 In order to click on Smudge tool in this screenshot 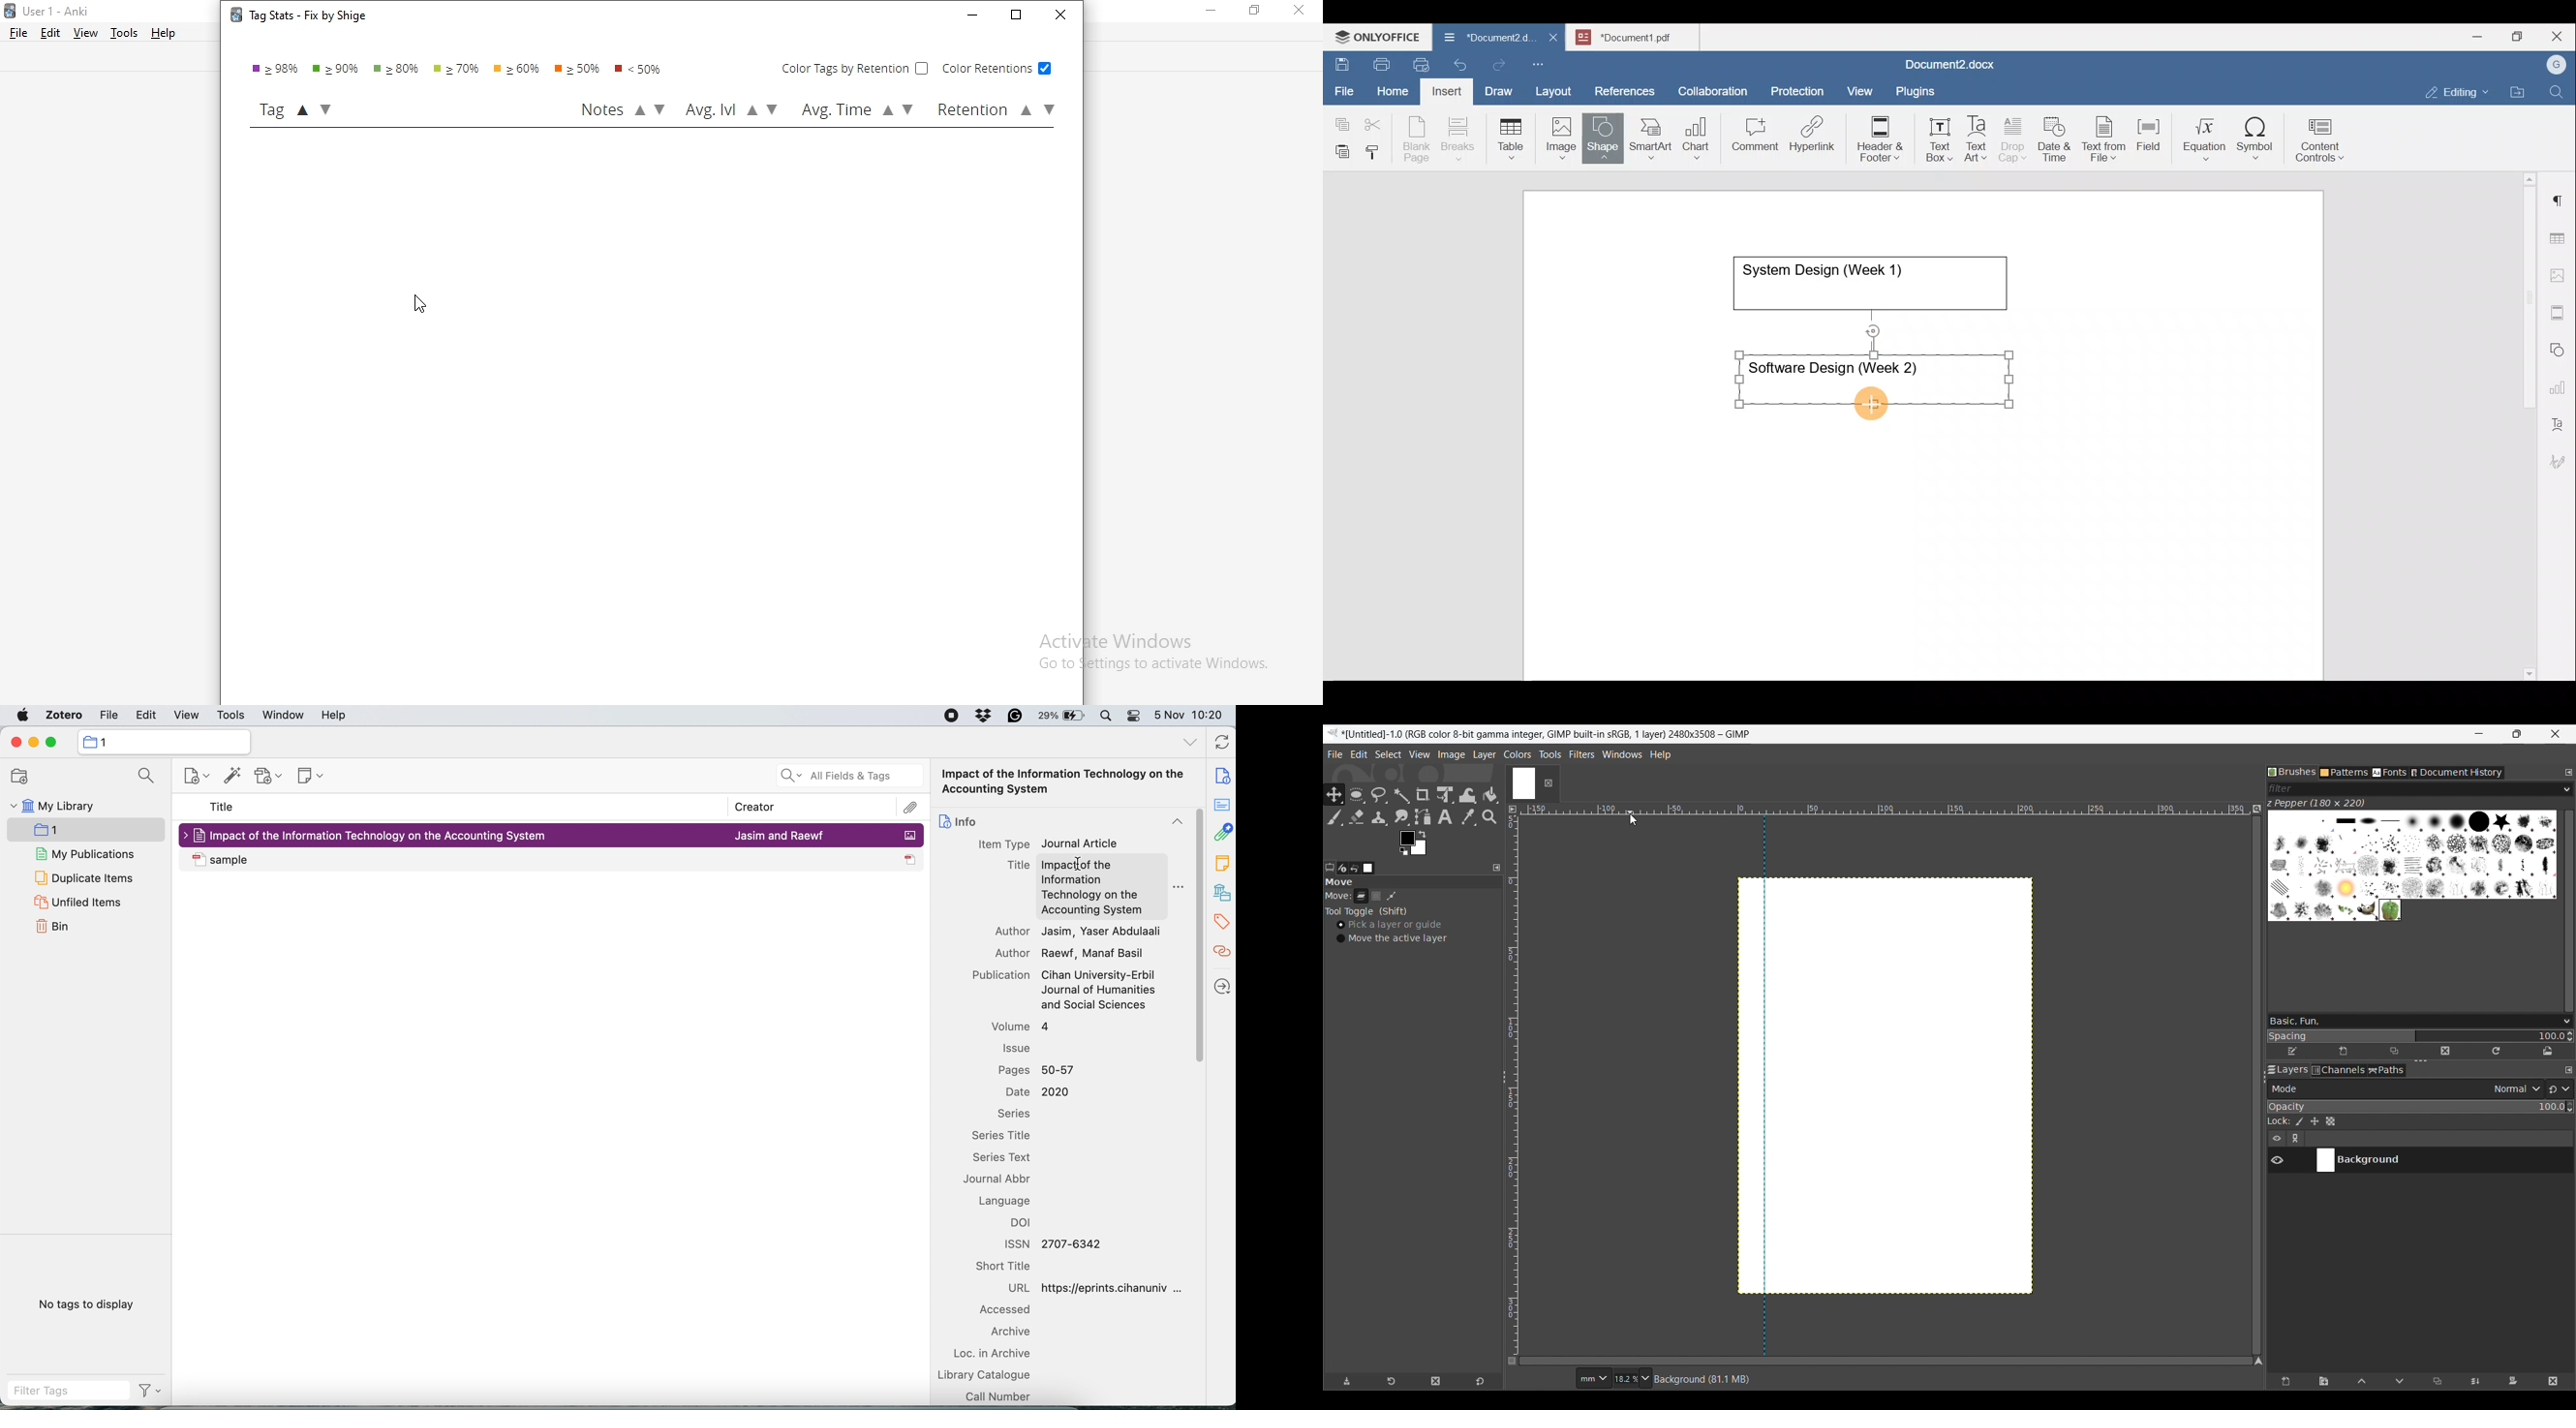, I will do `click(1401, 817)`.